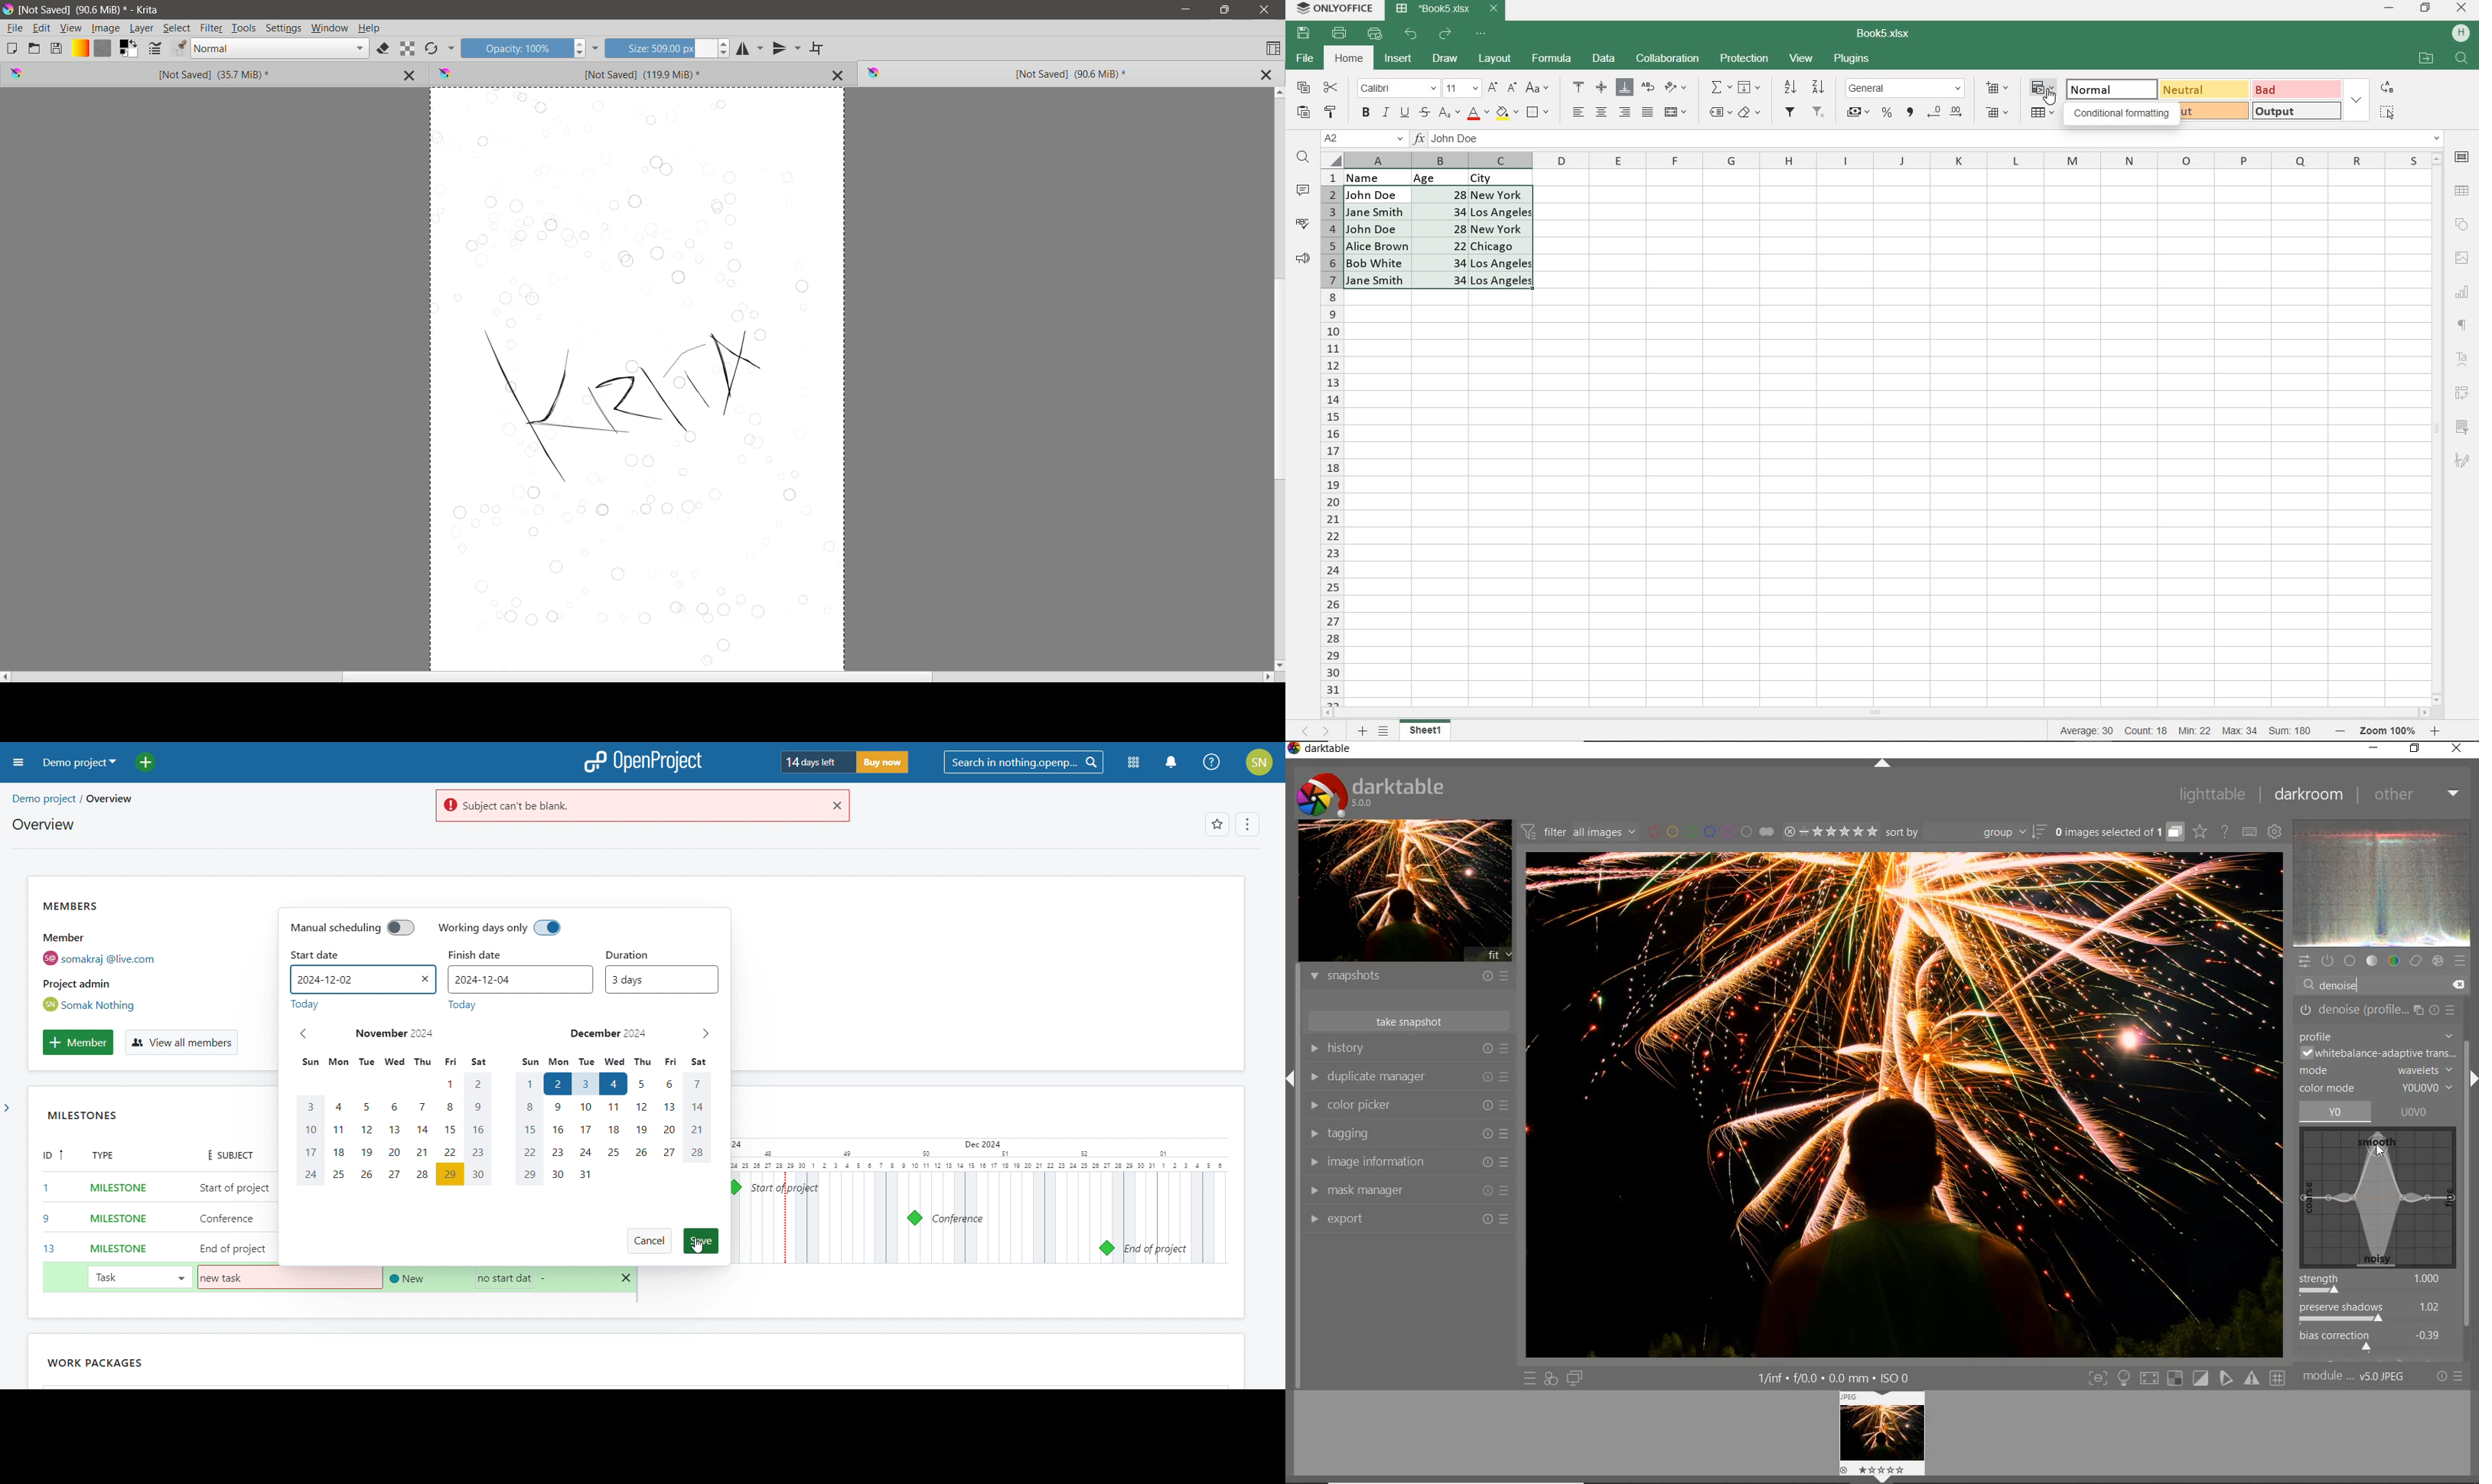  Describe the element at coordinates (2377, 1072) in the screenshot. I see `MODE` at that location.